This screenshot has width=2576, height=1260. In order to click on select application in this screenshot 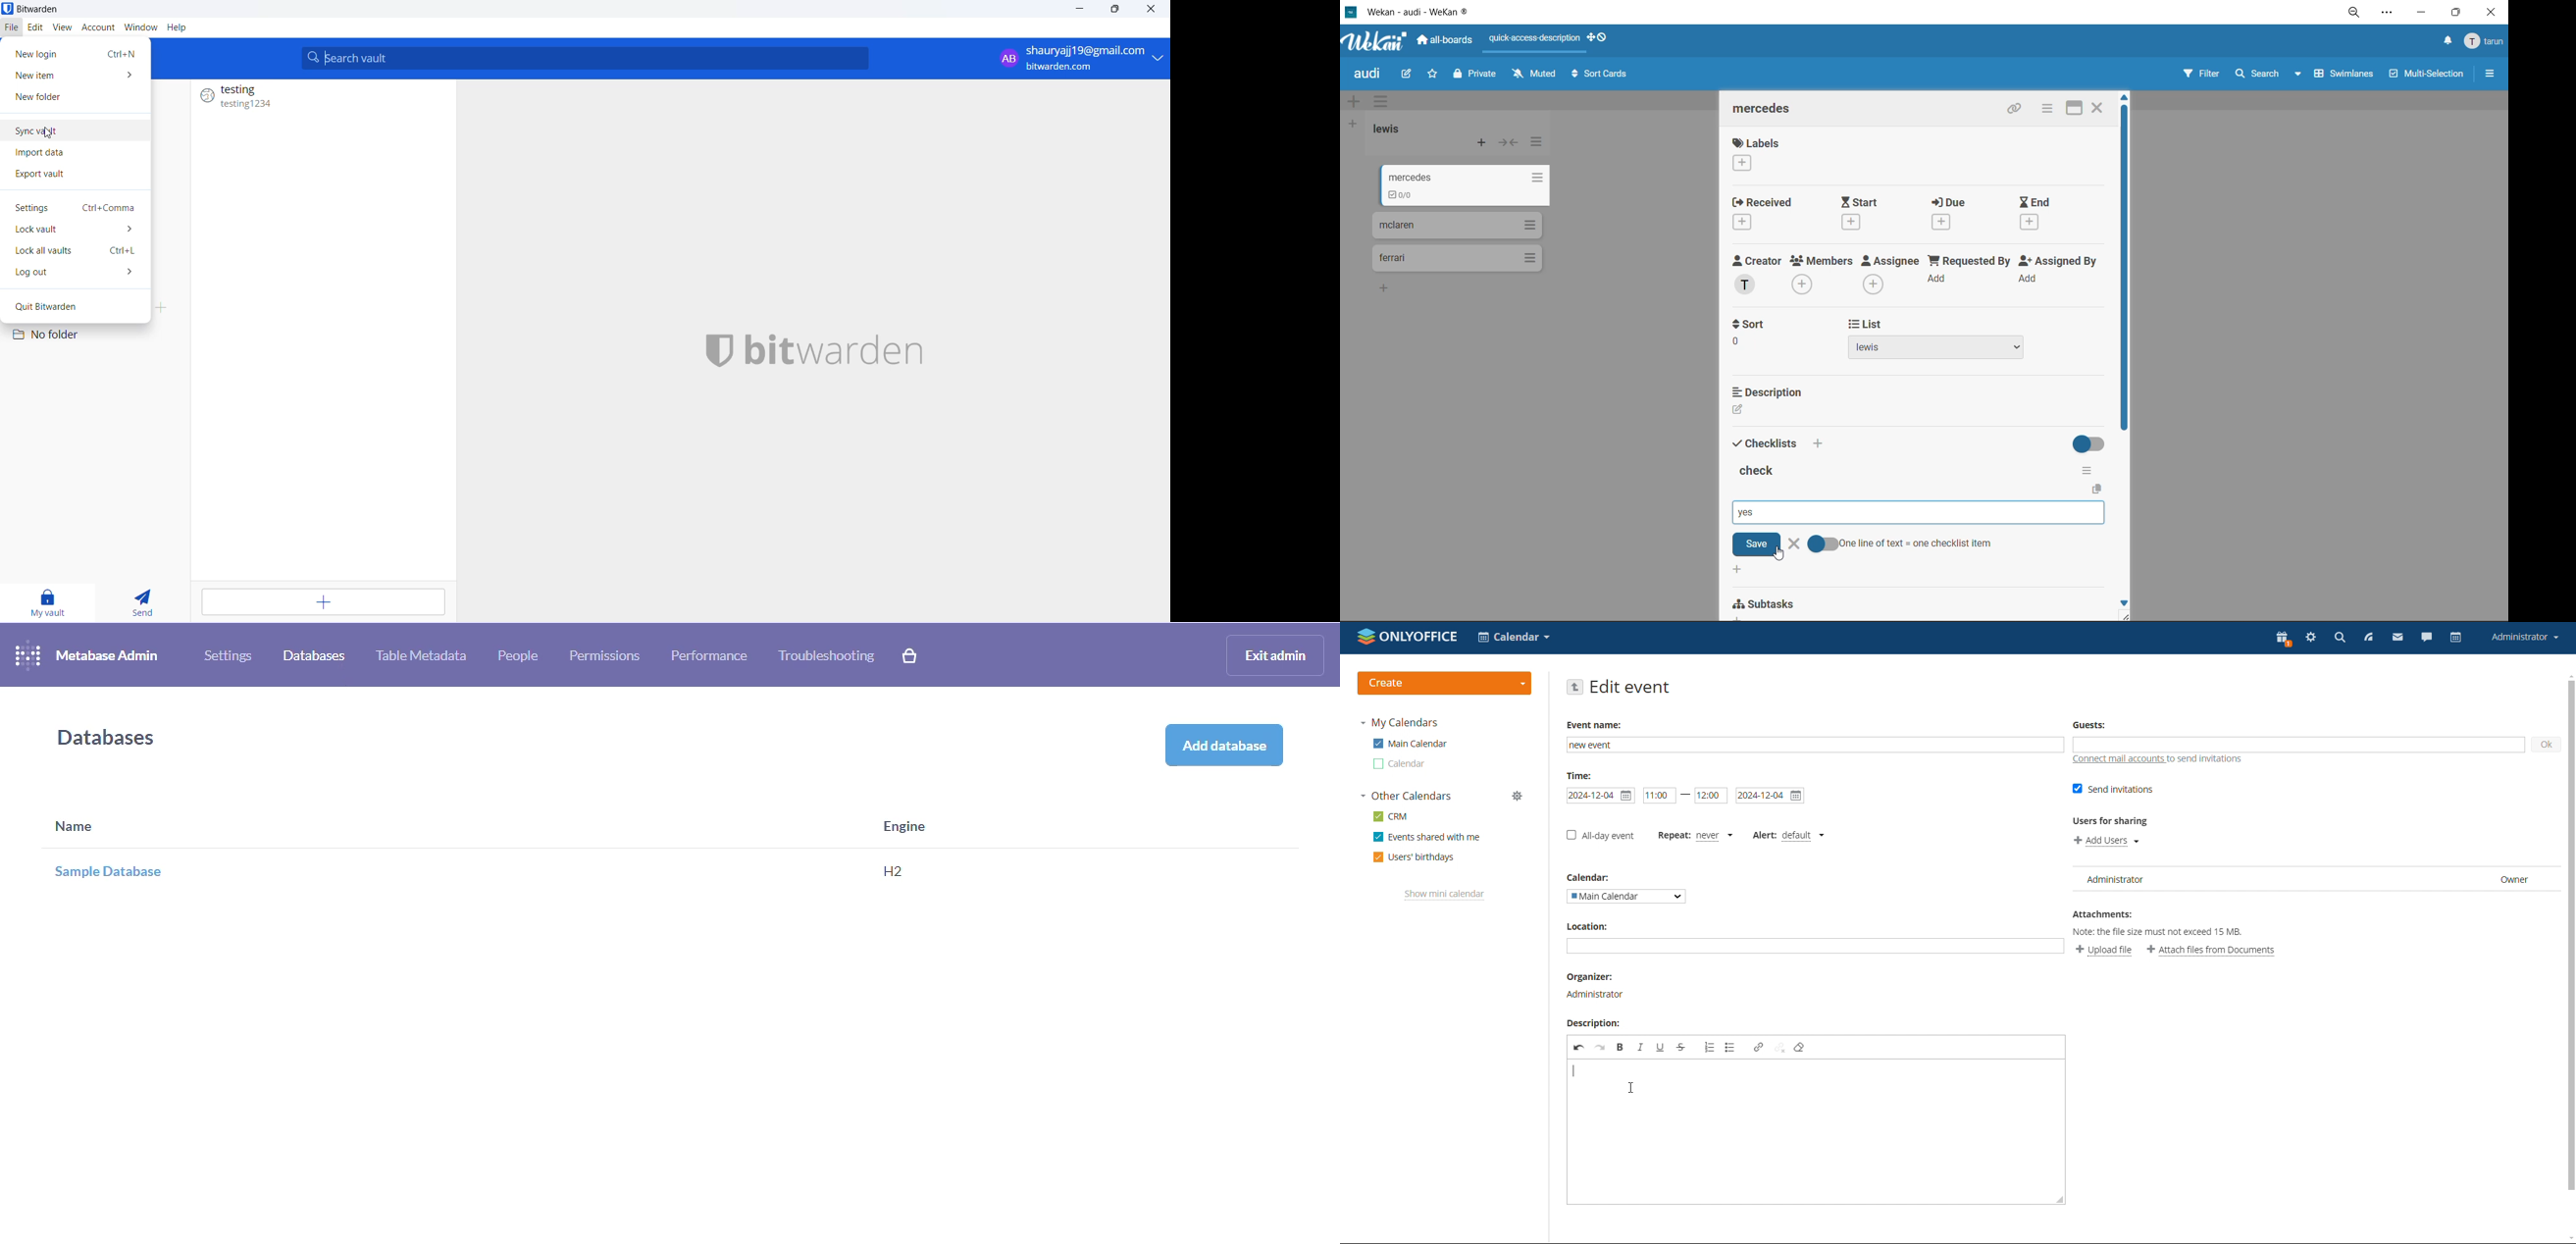, I will do `click(1513, 637)`.